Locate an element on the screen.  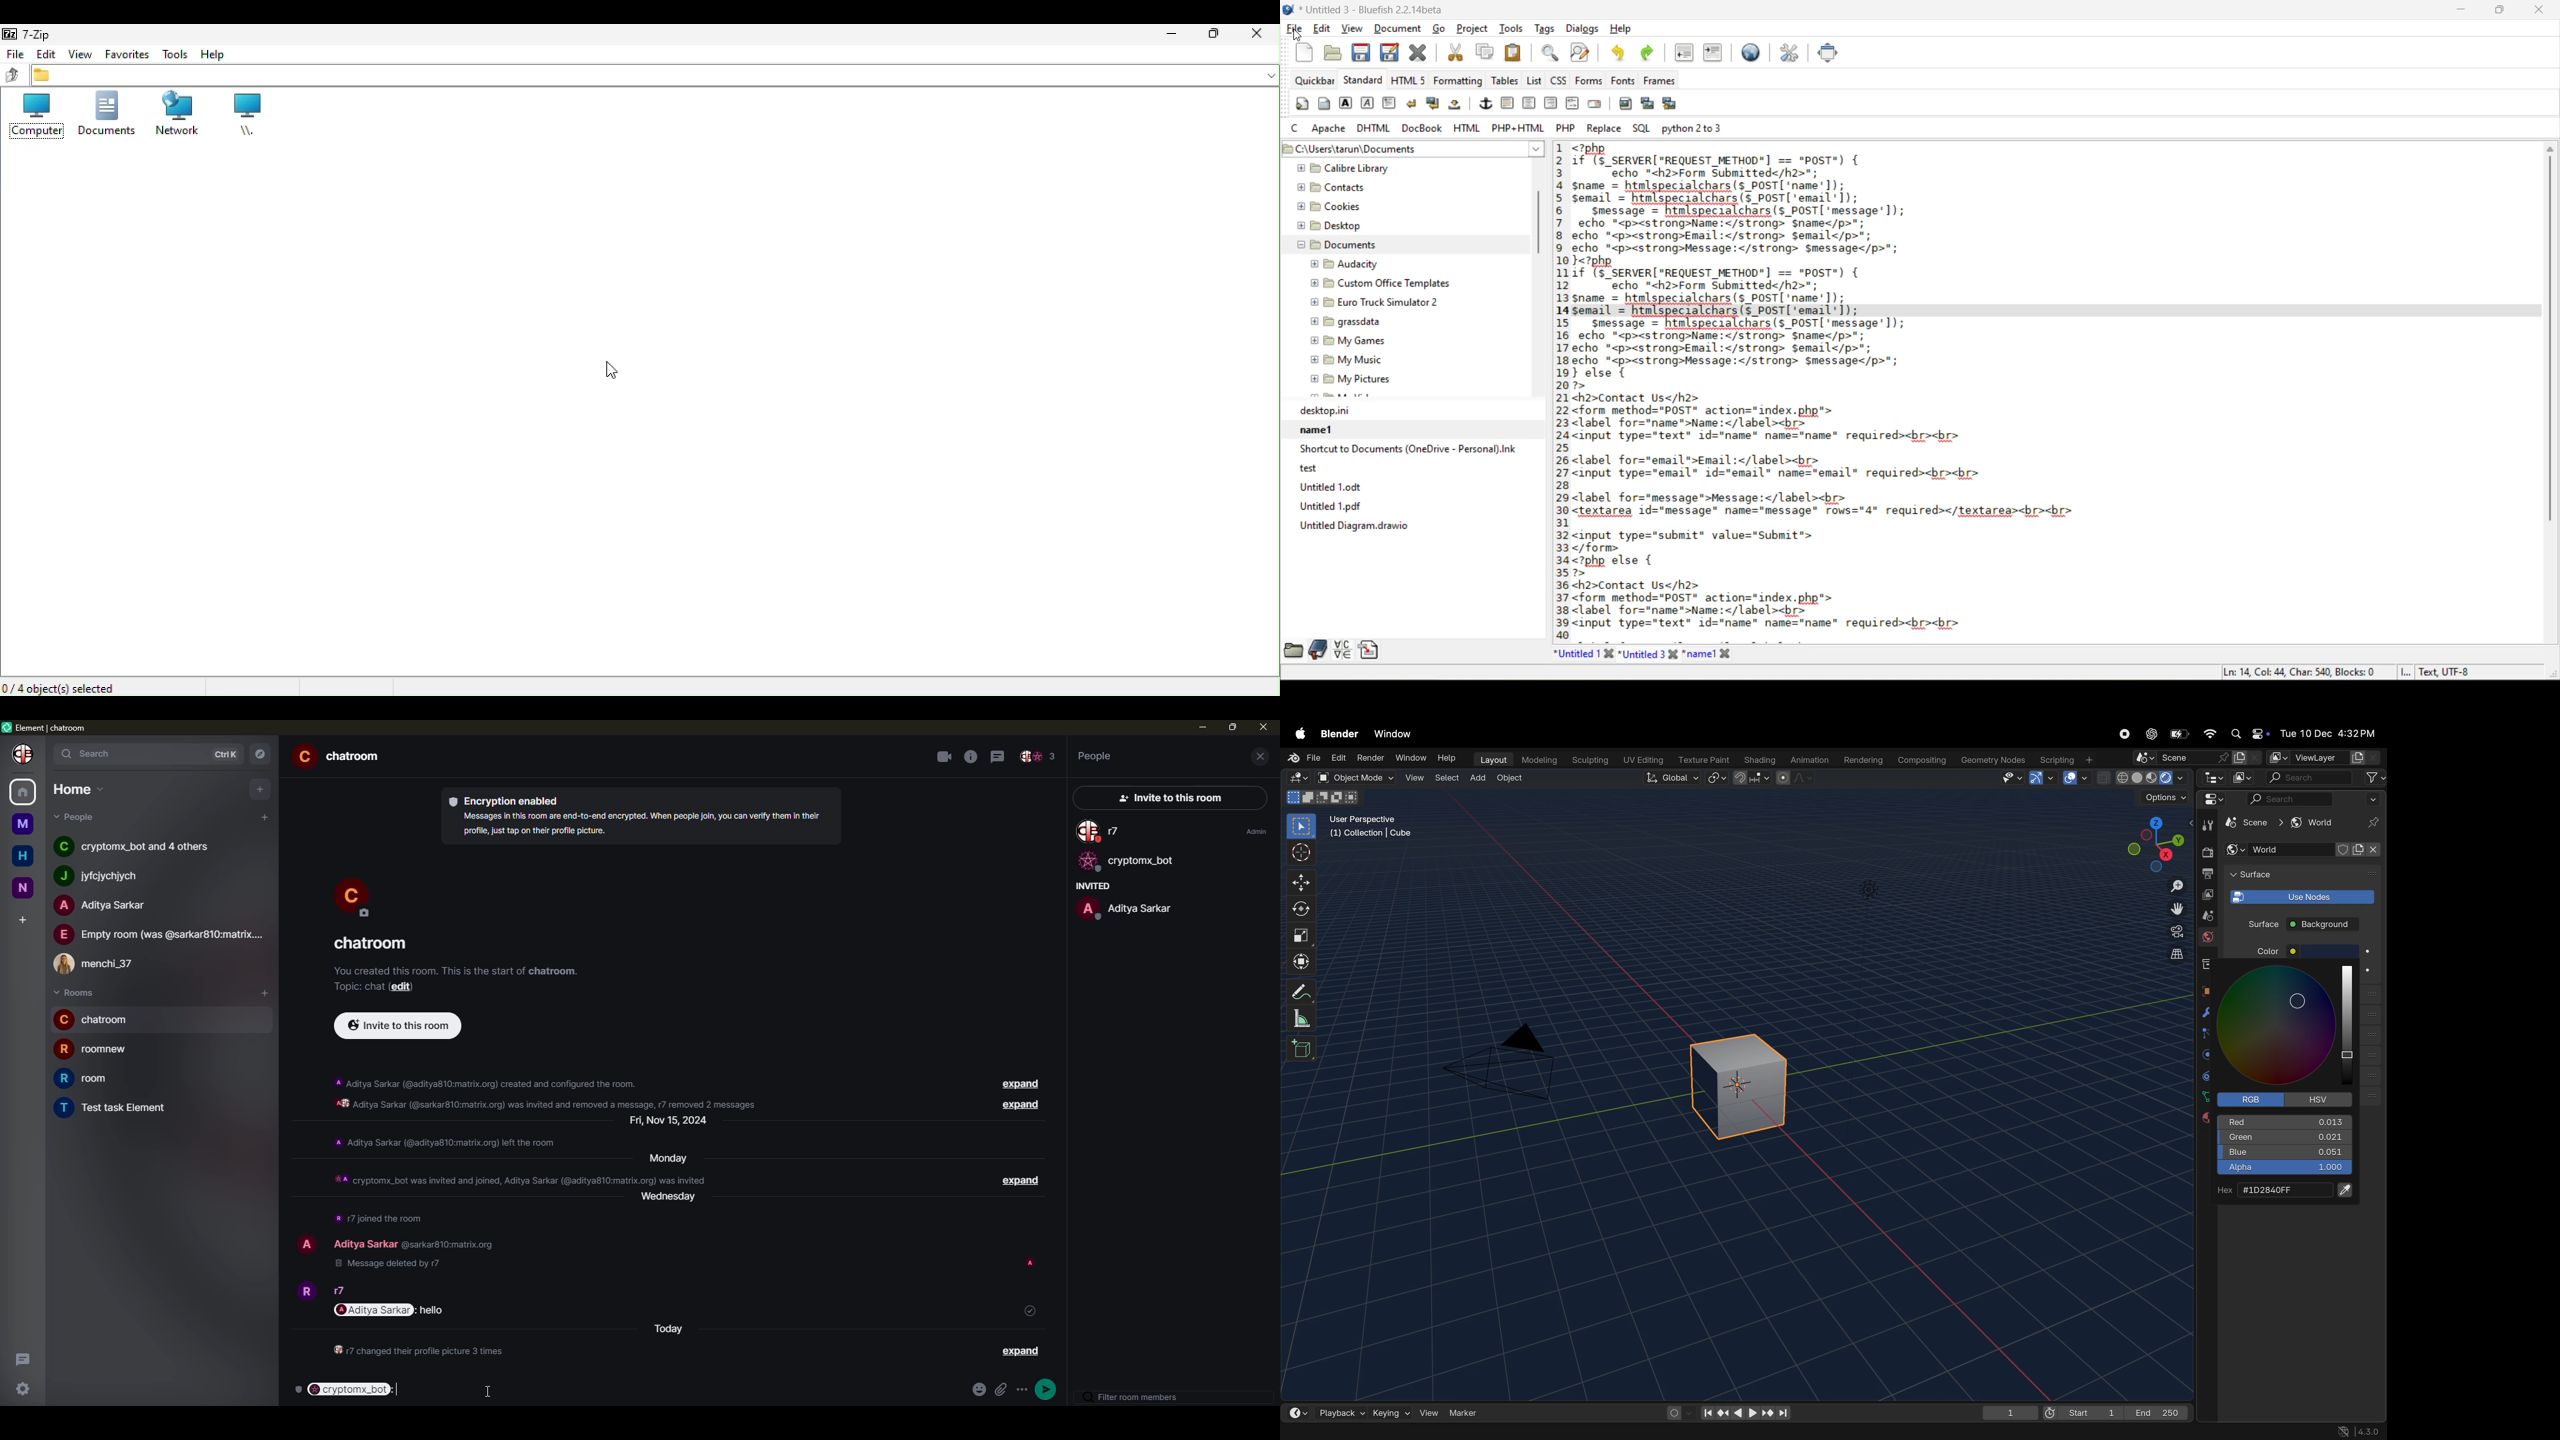
Edit is located at coordinates (47, 55).